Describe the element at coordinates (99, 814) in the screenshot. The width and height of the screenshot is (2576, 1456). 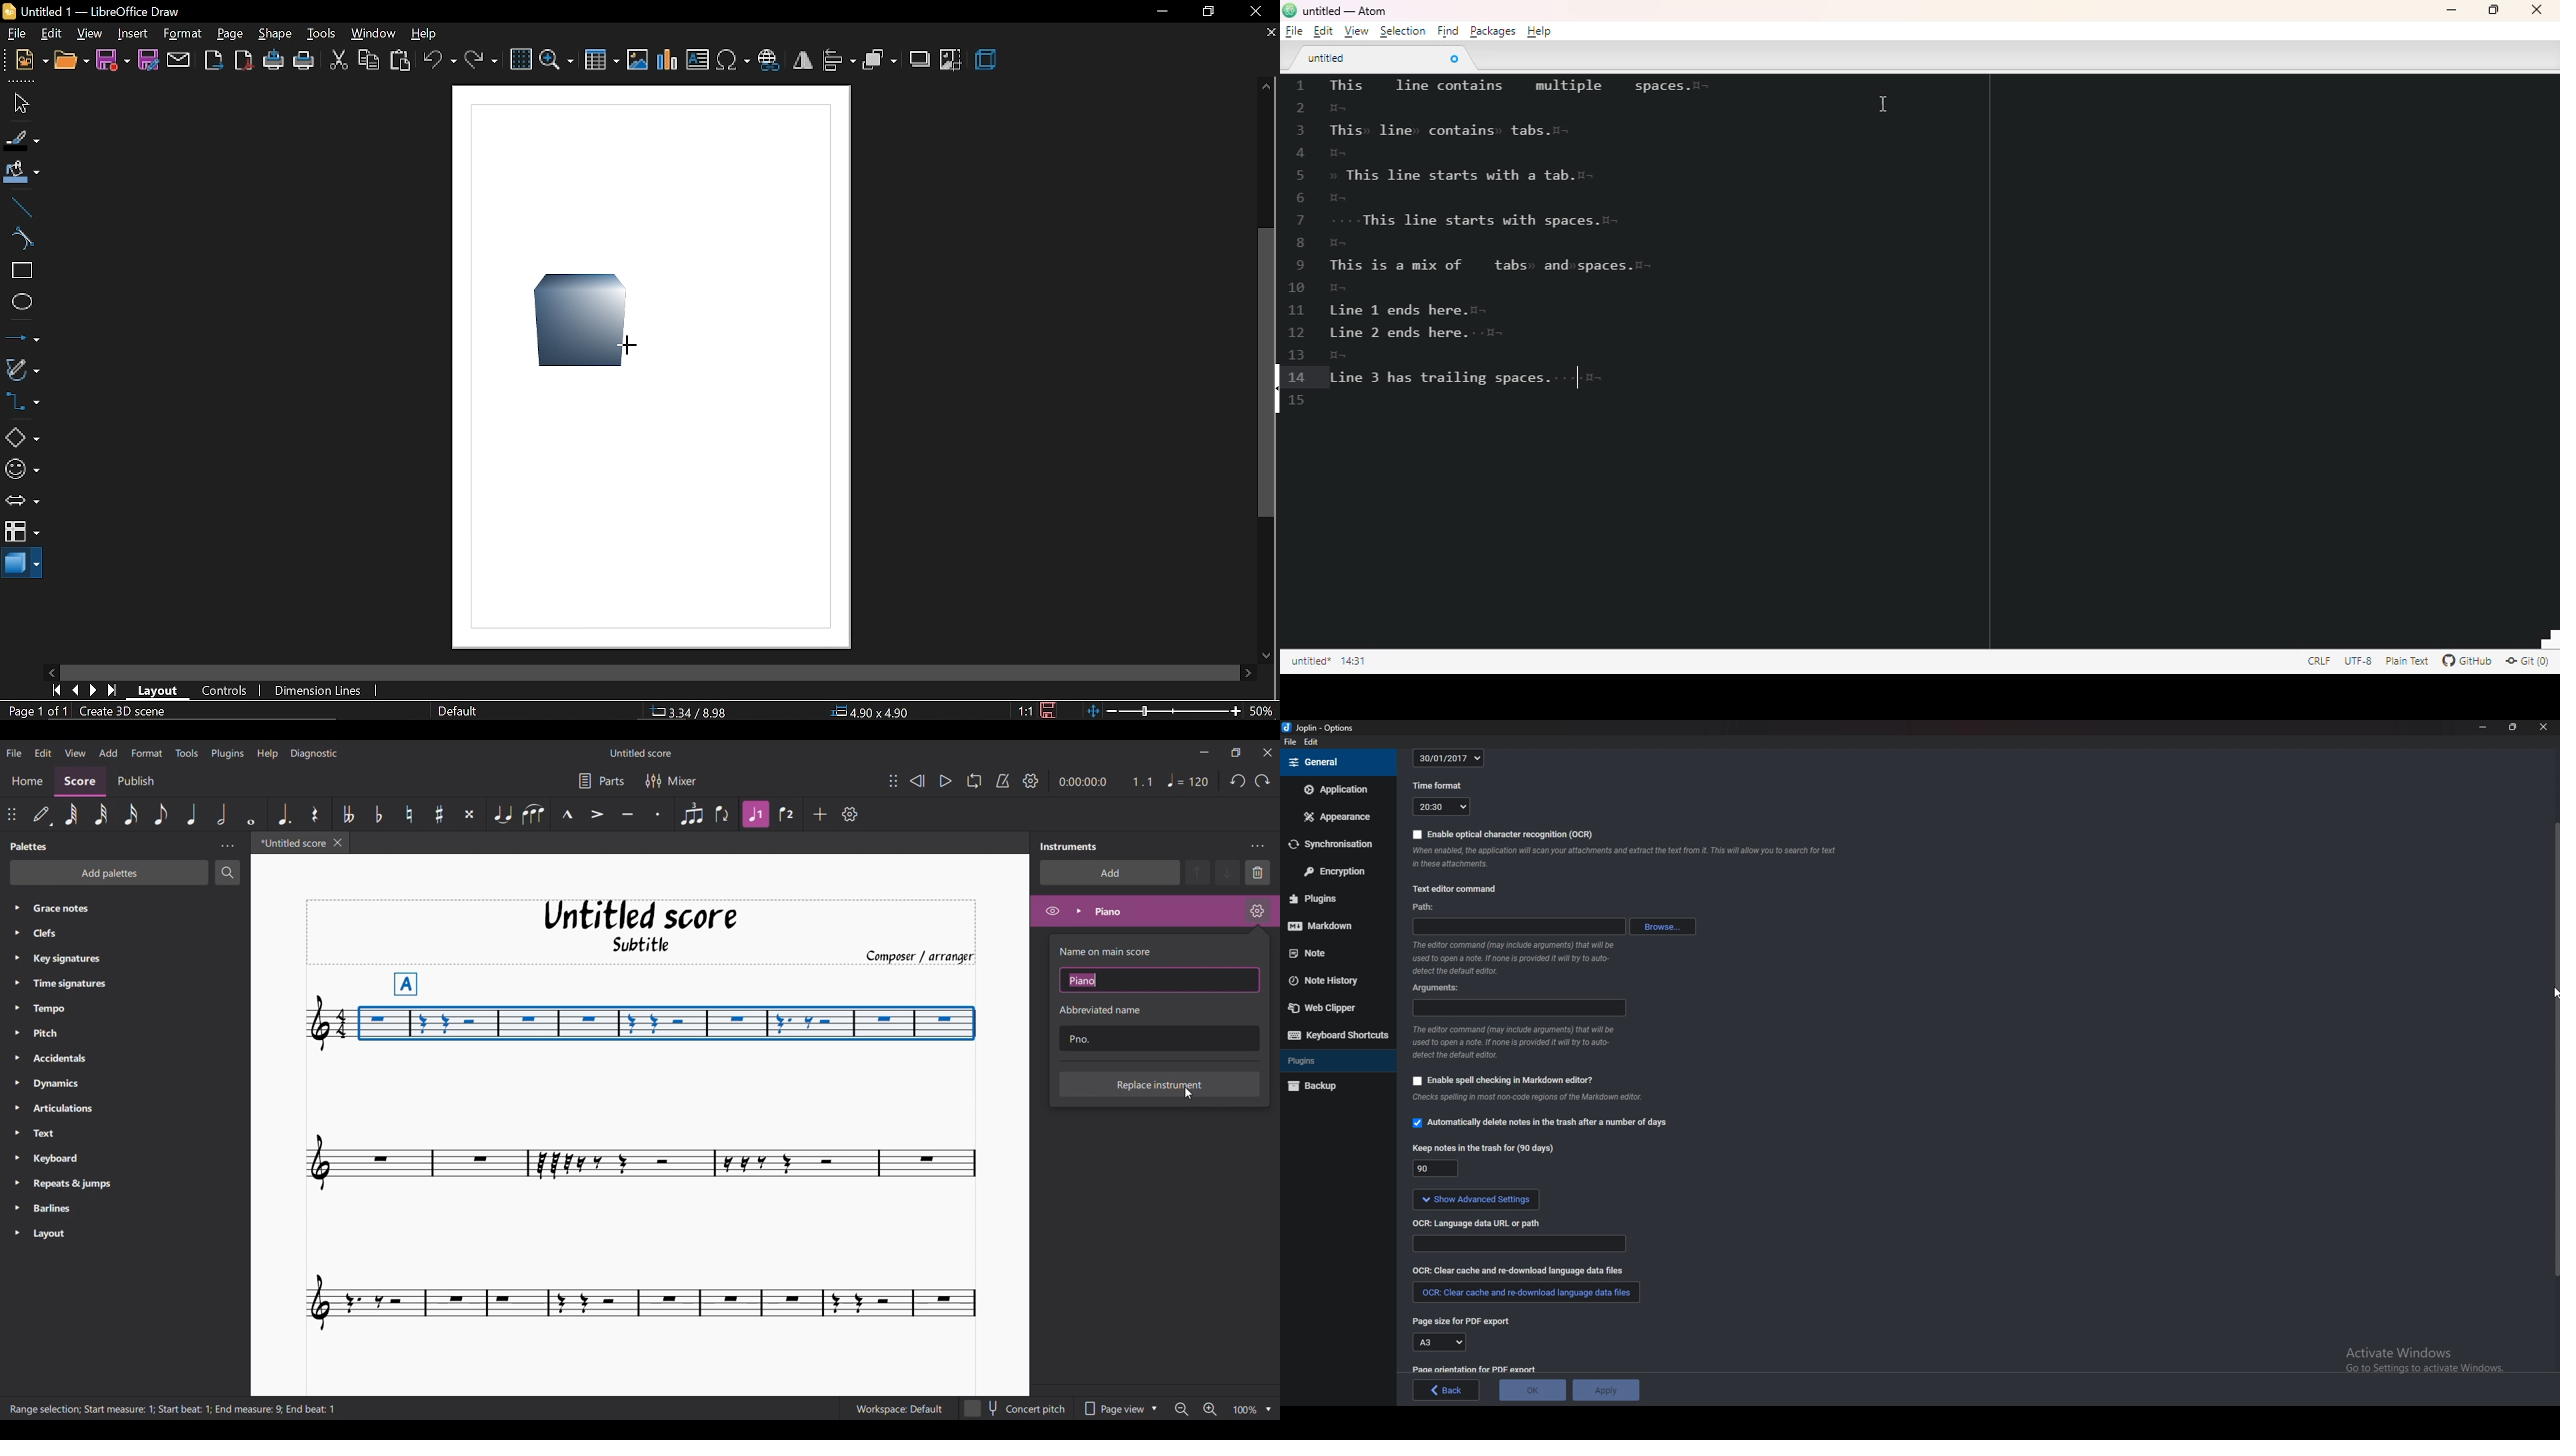
I see `32nd note` at that location.